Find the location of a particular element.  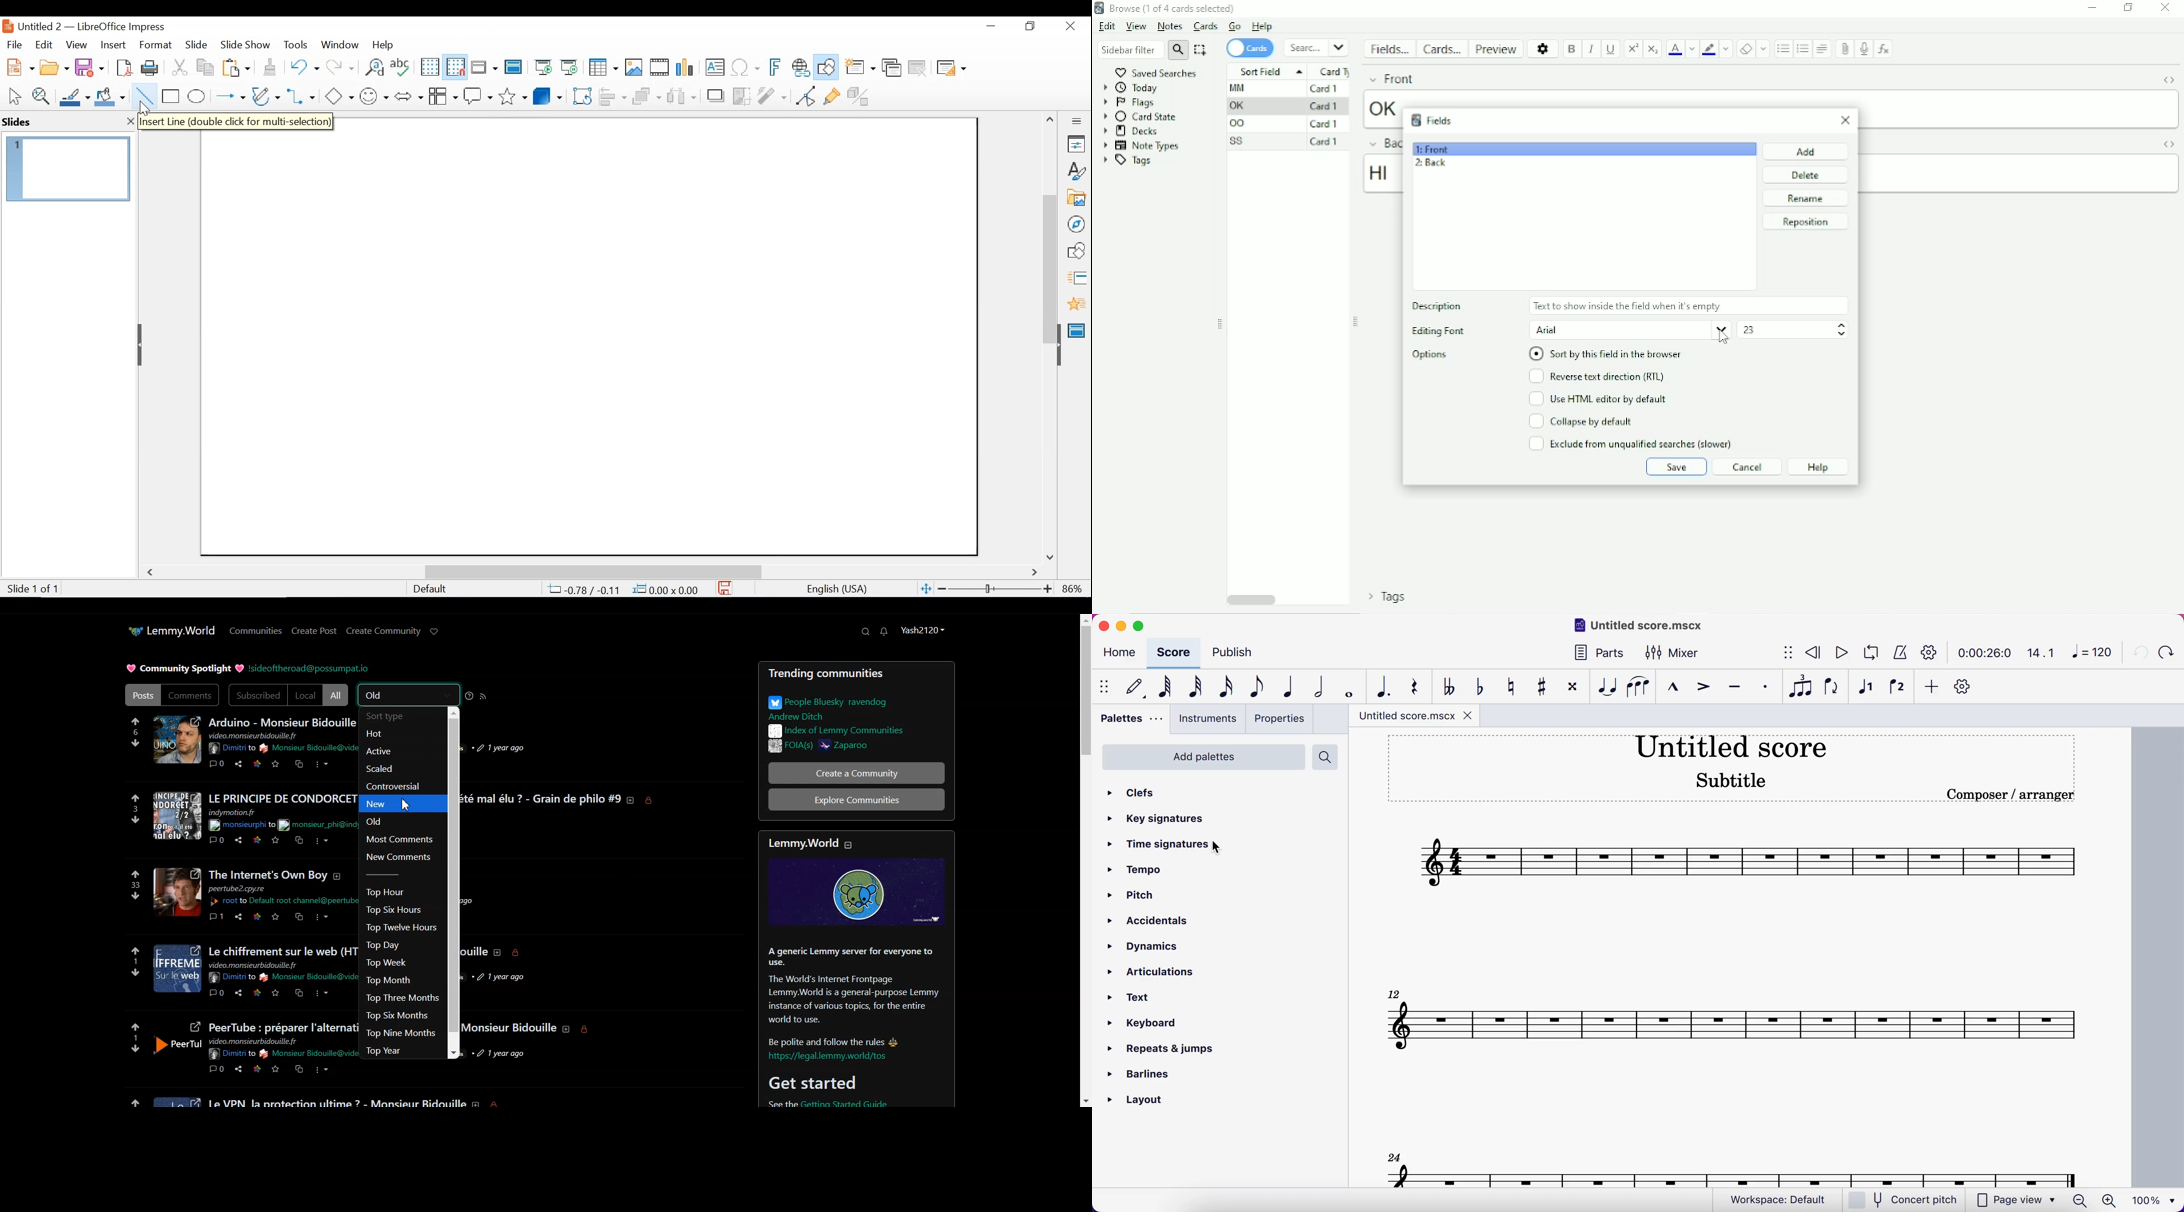

Search is located at coordinates (1317, 47).